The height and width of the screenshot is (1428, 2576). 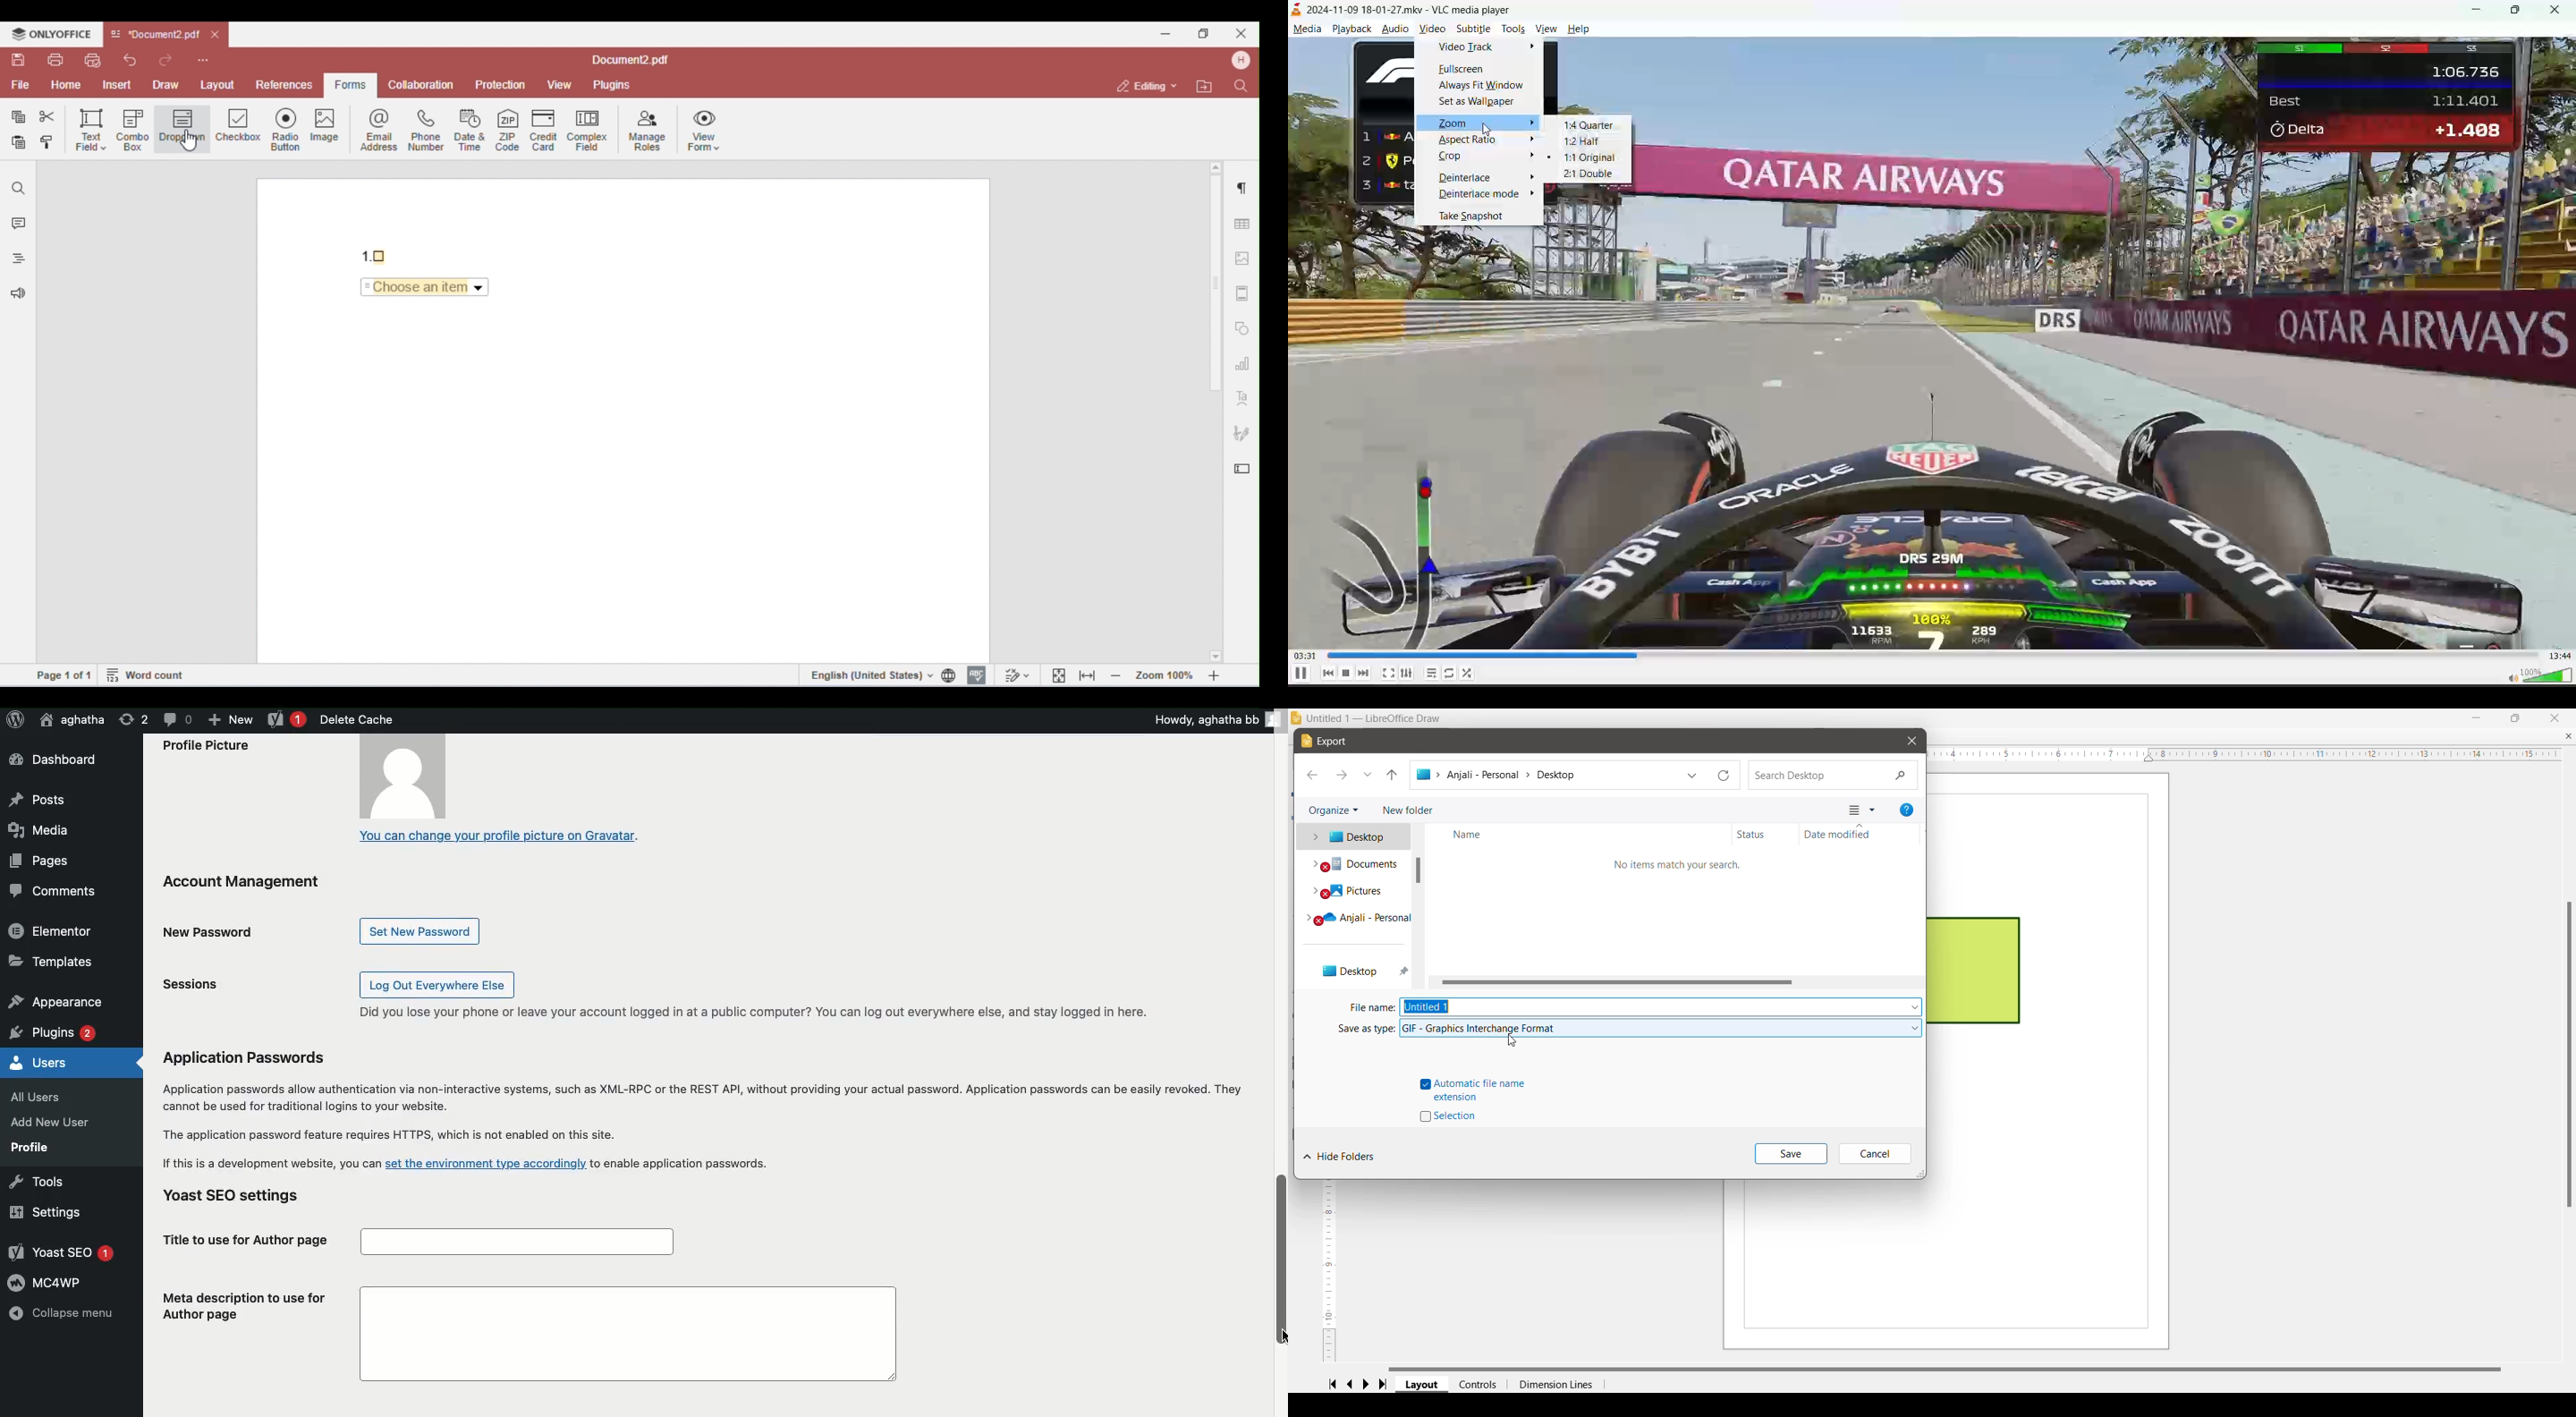 I want to click on Minimize, so click(x=2476, y=717).